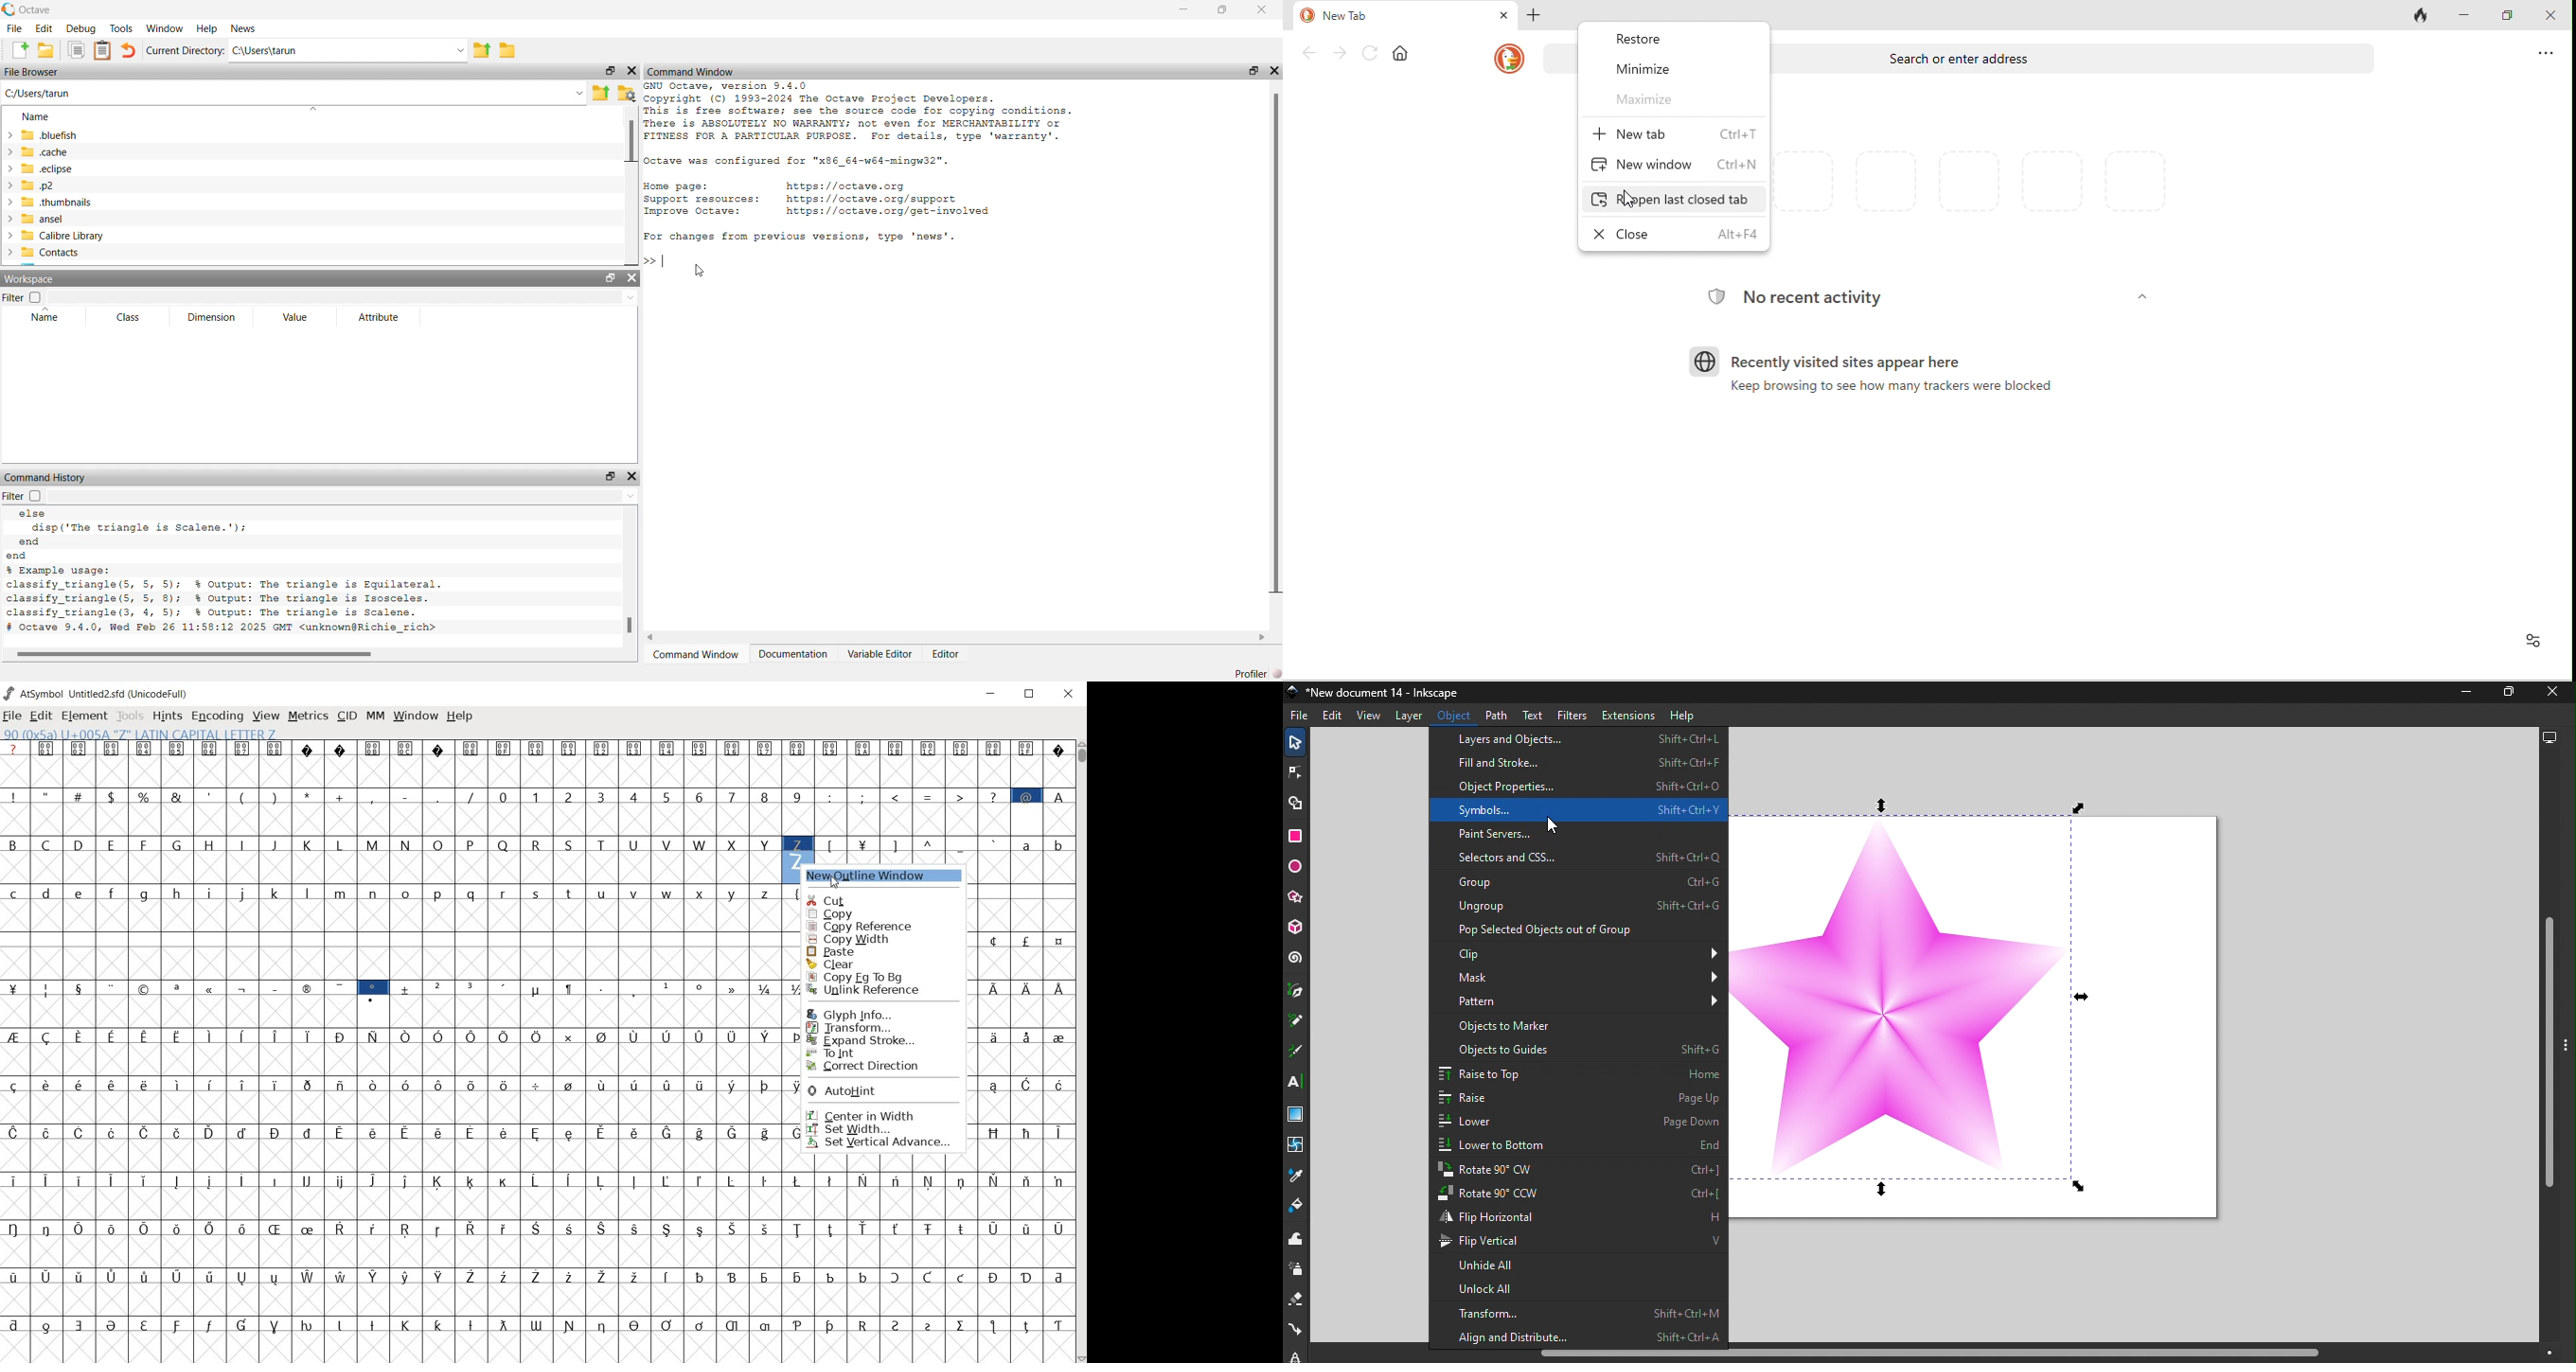  What do you see at coordinates (609, 277) in the screenshot?
I see `unlock widget` at bounding box center [609, 277].